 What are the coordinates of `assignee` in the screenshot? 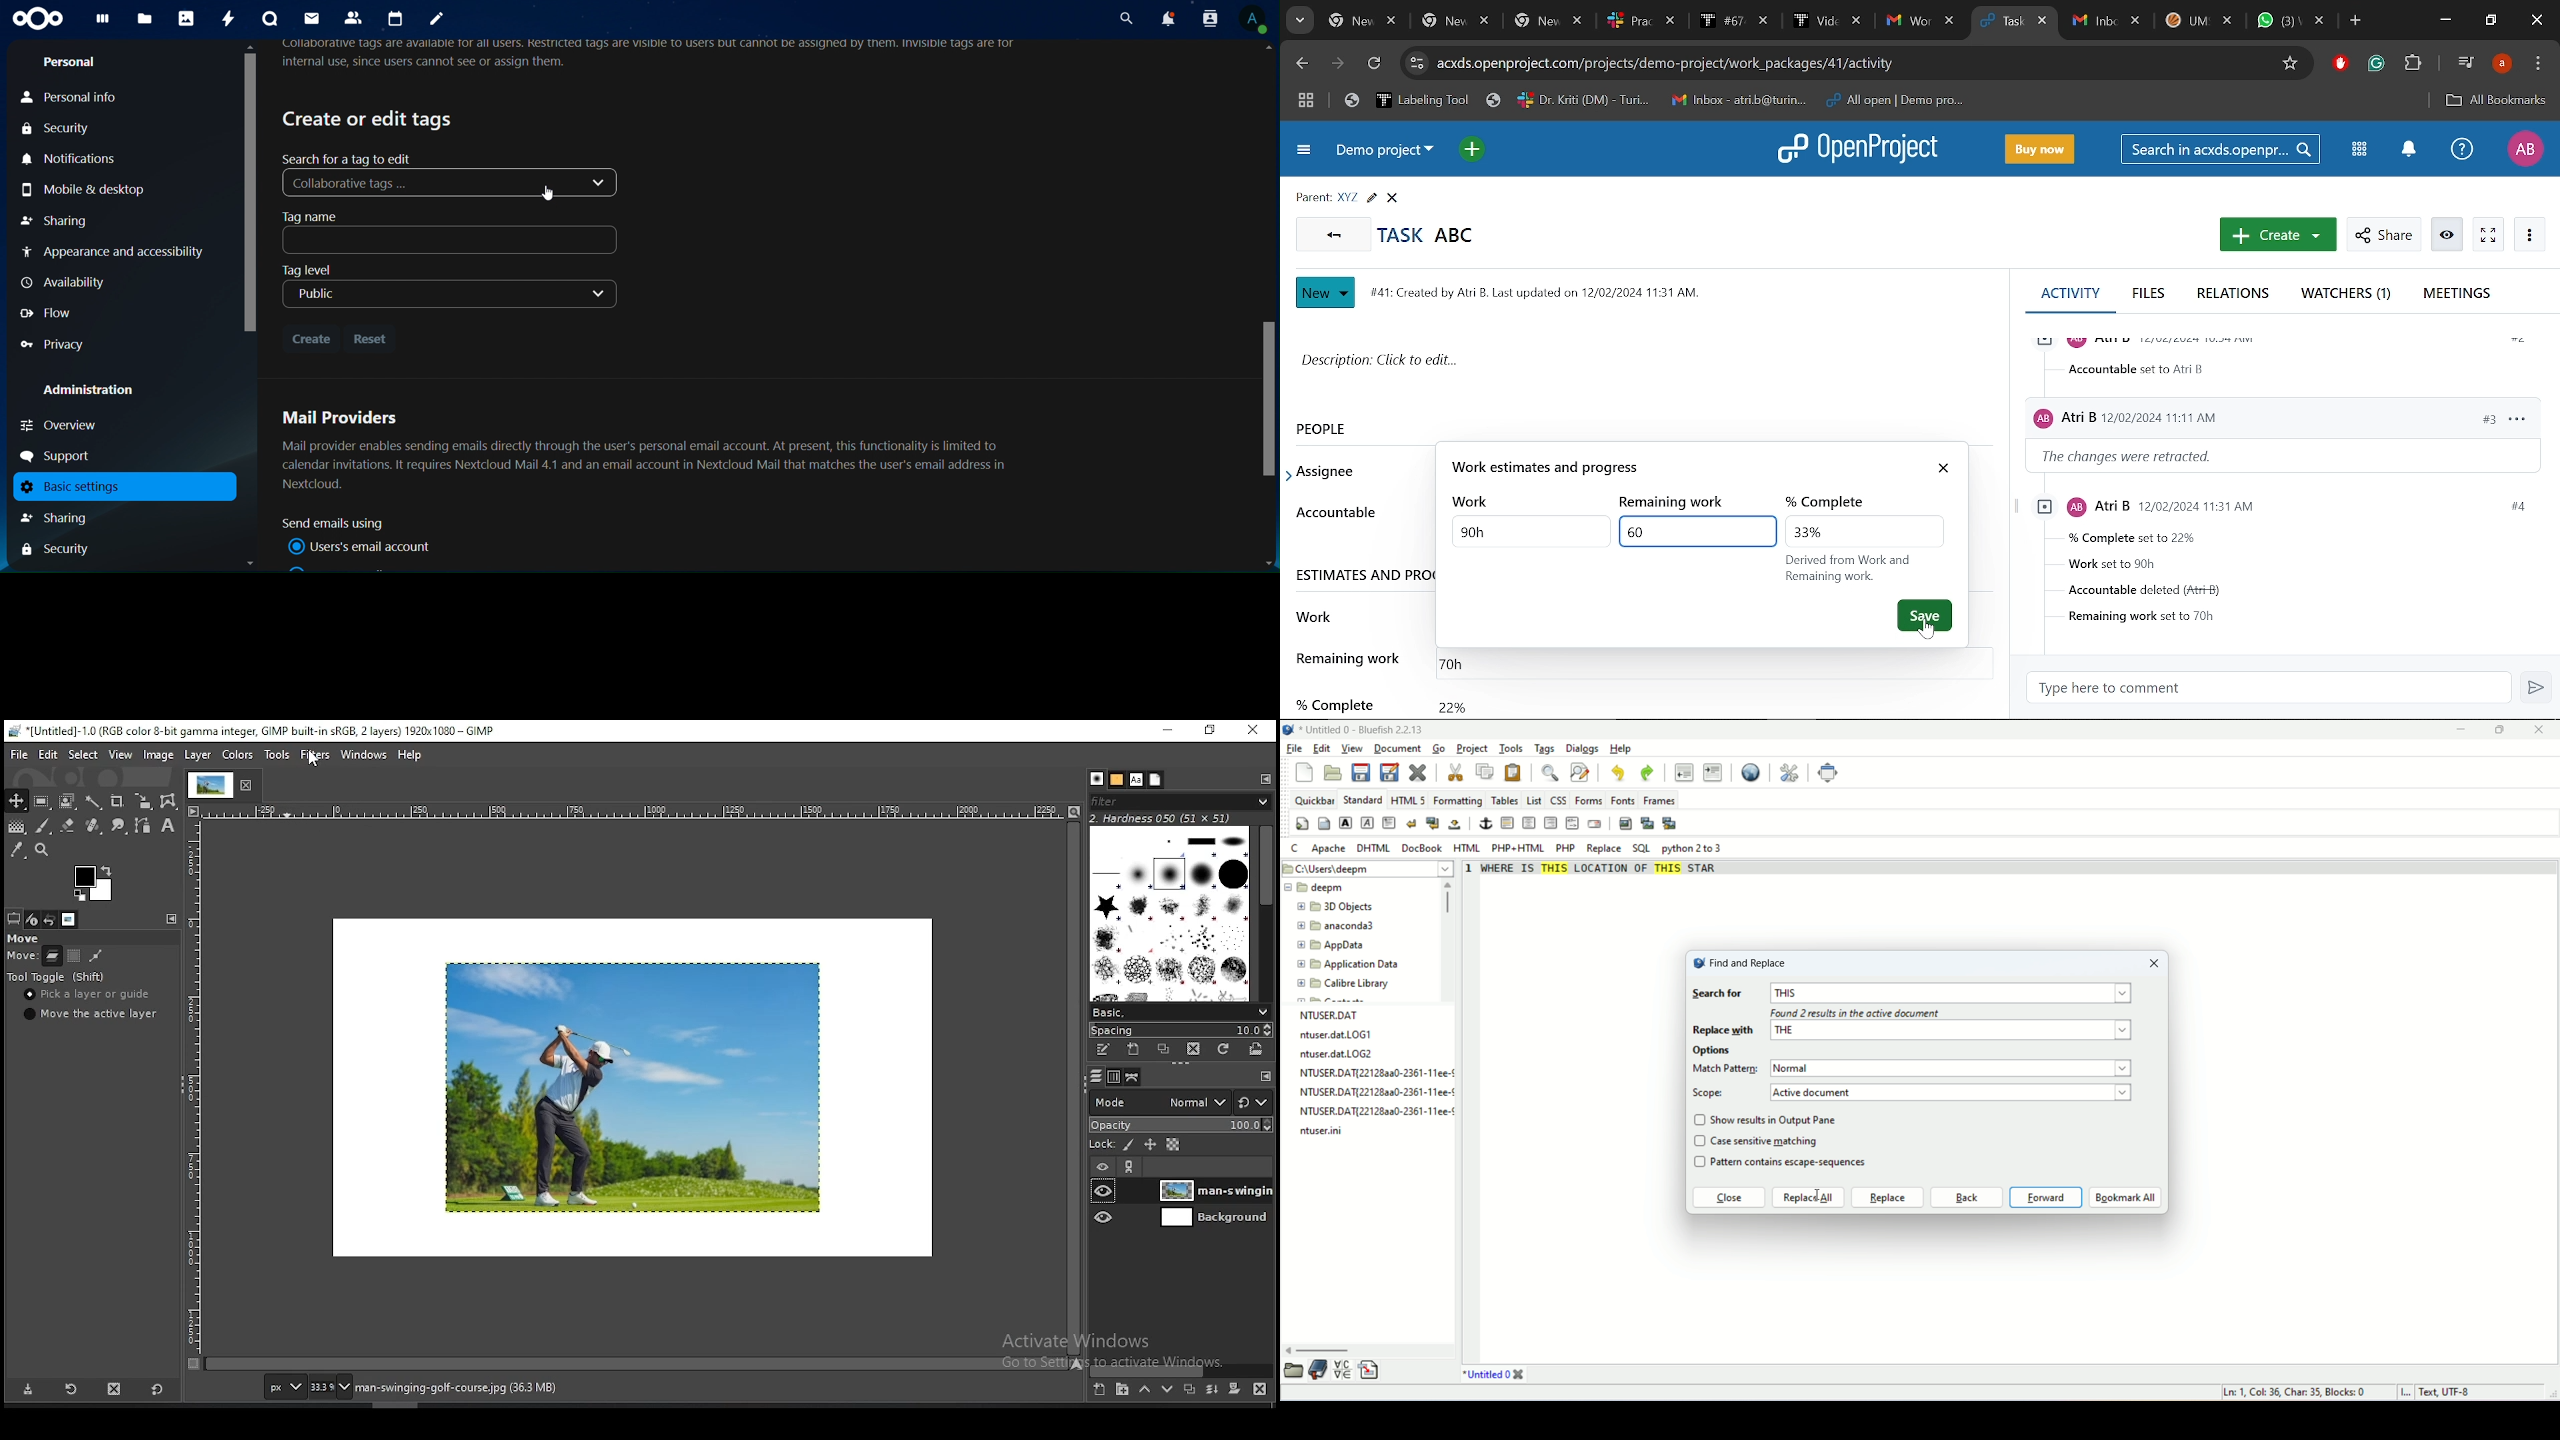 It's located at (1331, 472).